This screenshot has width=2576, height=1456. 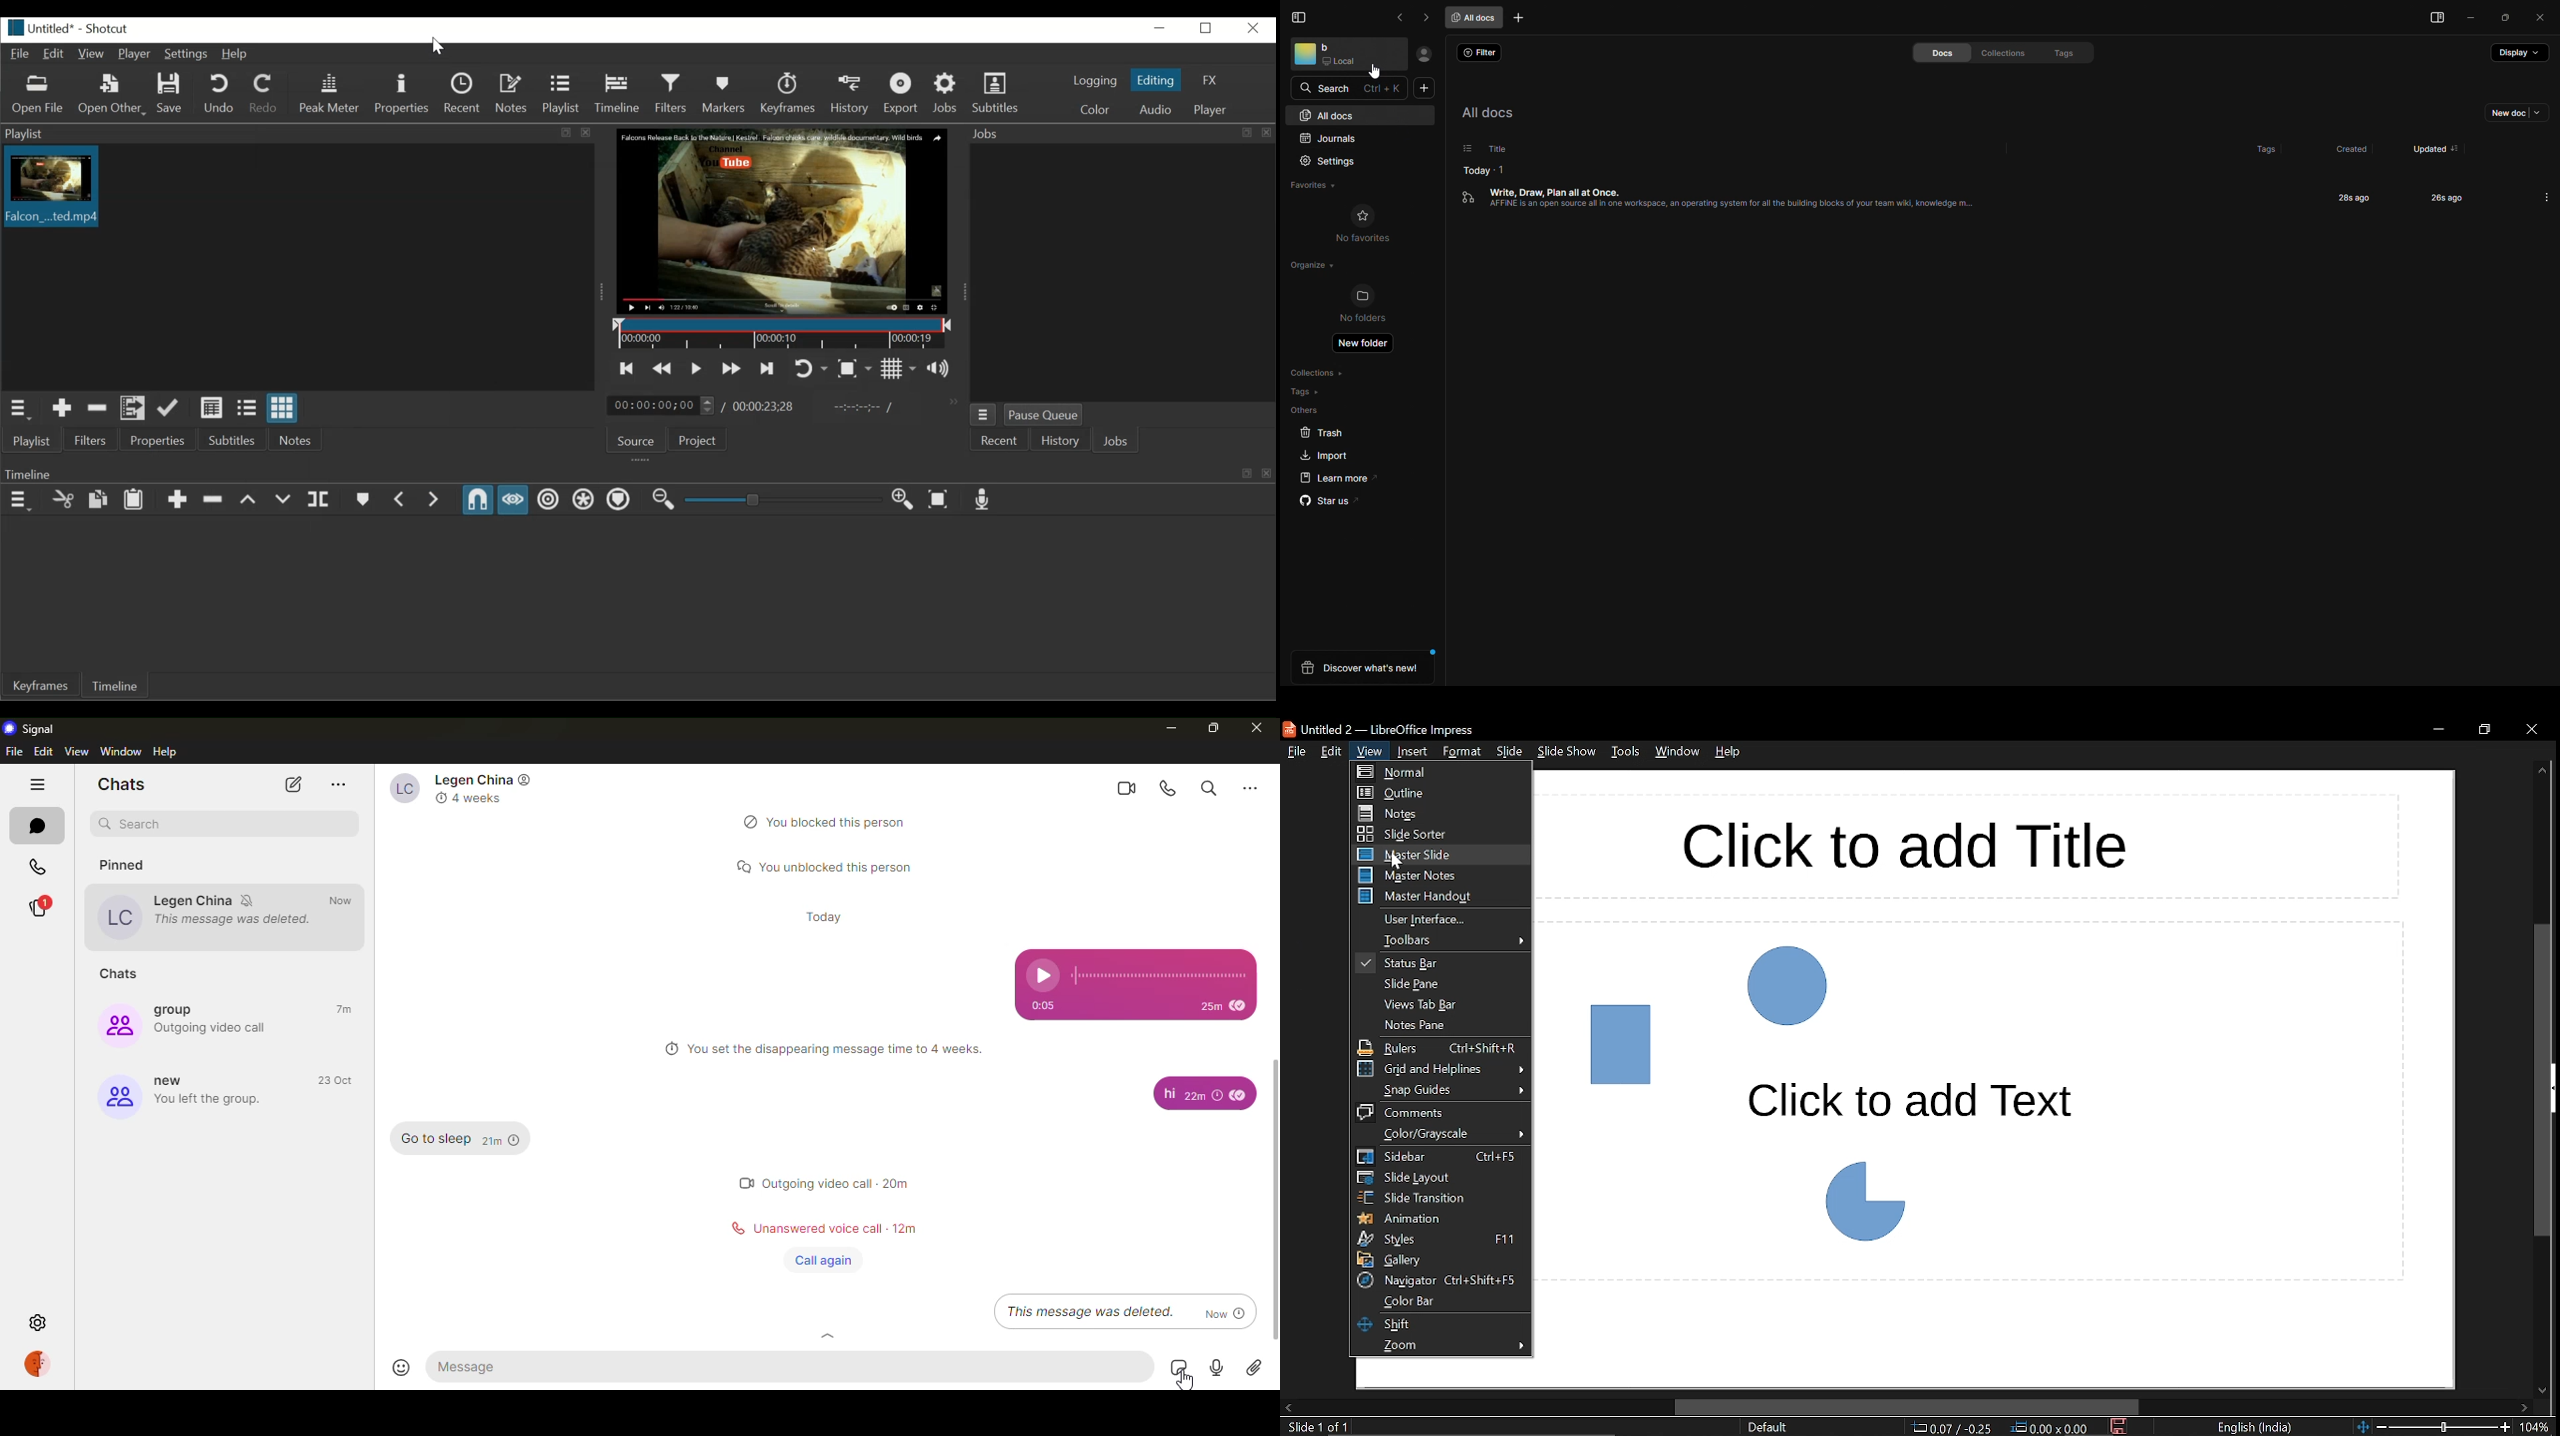 What do you see at coordinates (1096, 80) in the screenshot?
I see `logging` at bounding box center [1096, 80].